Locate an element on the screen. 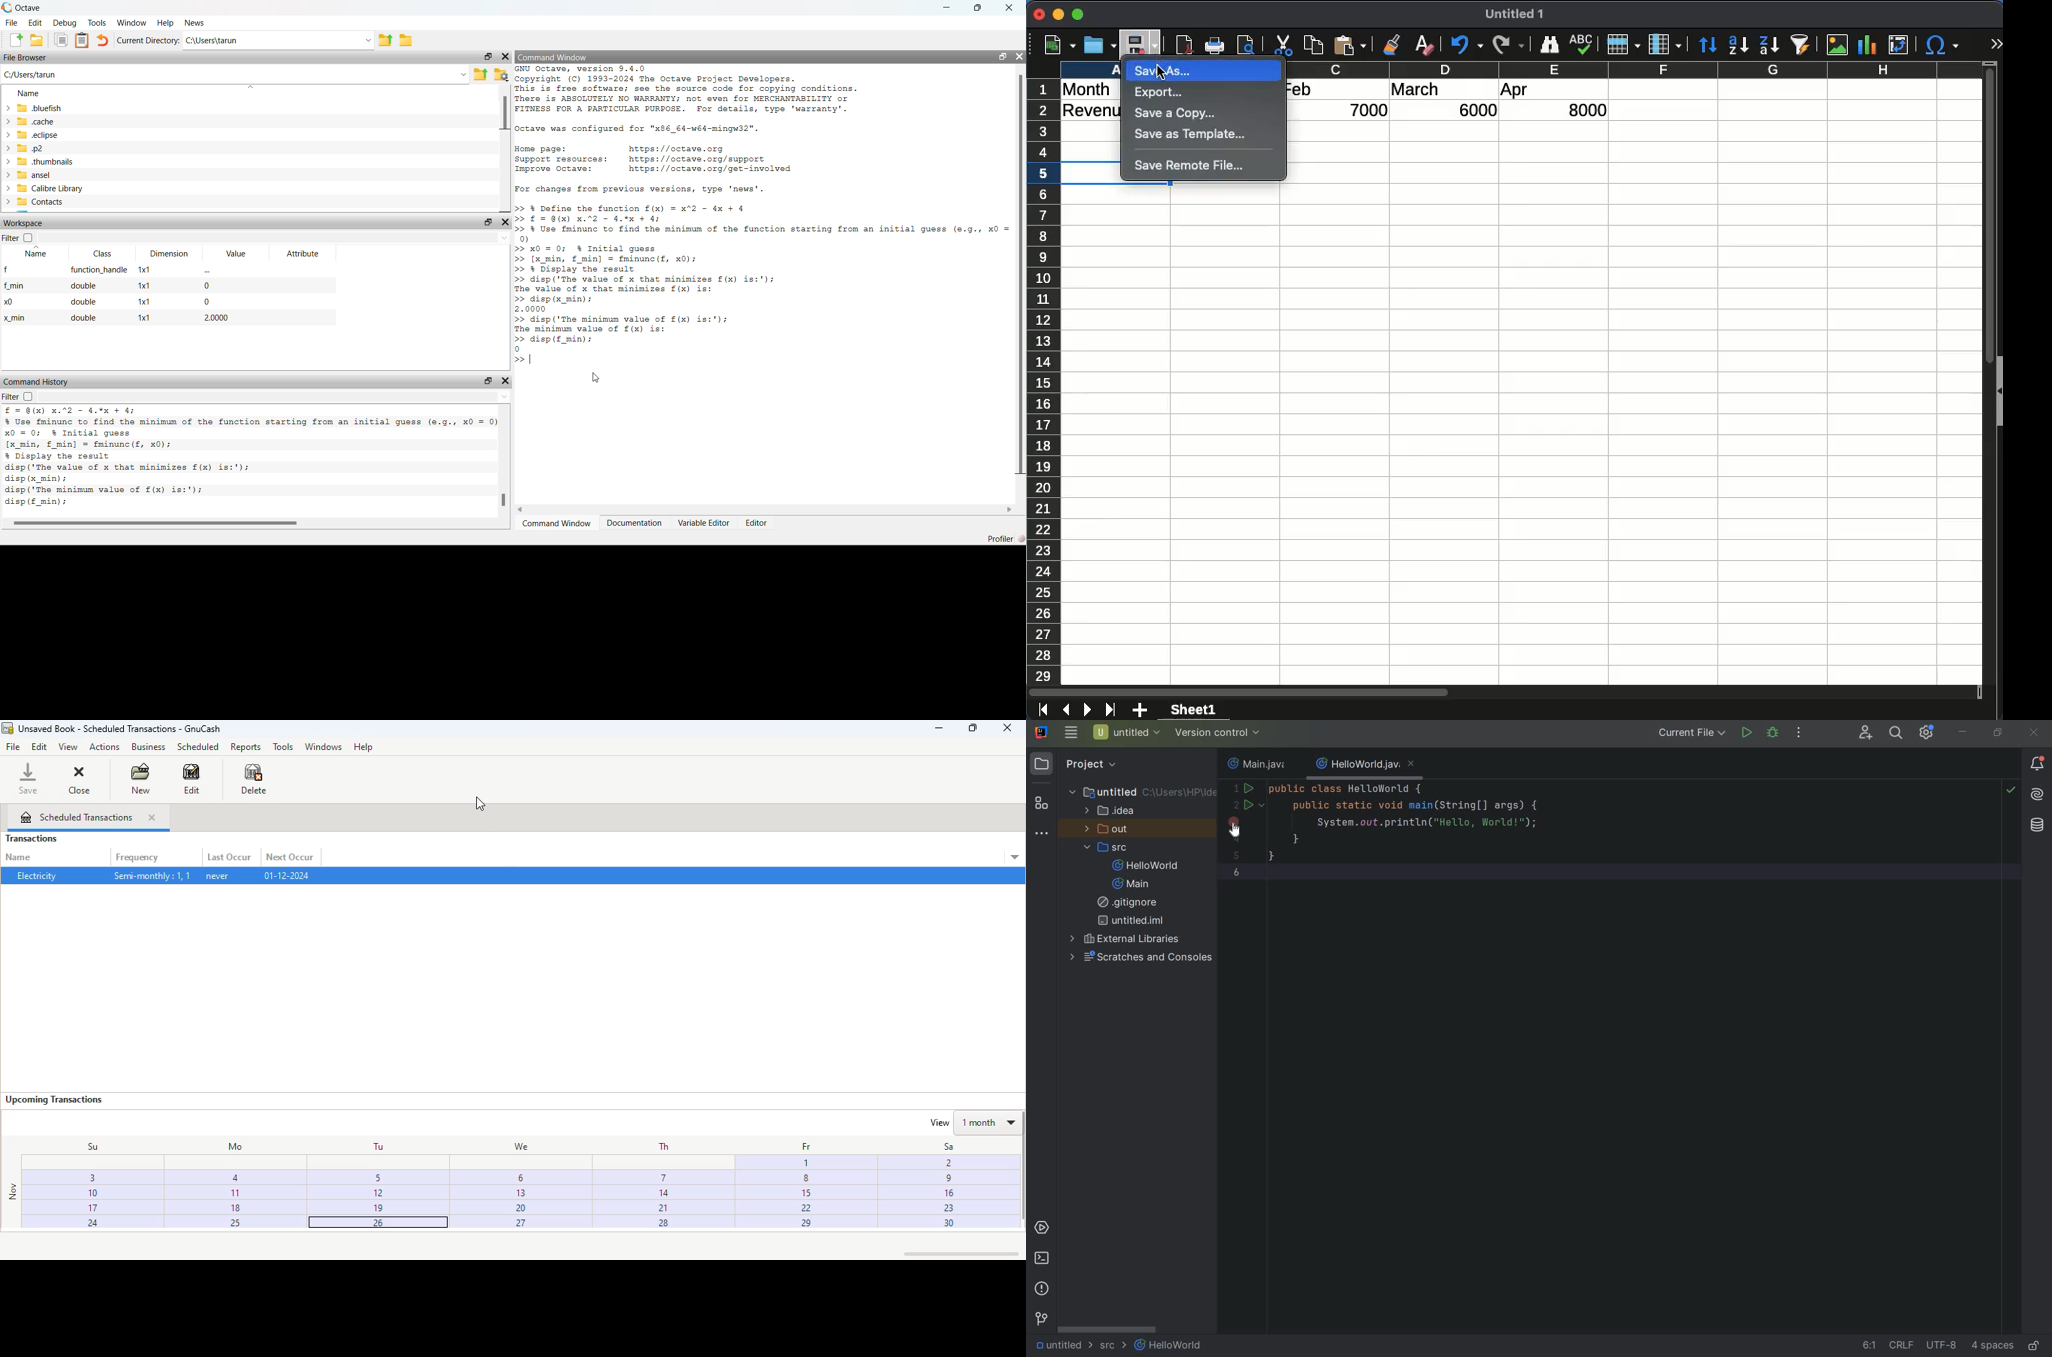 The height and width of the screenshot is (1372, 2072). reports is located at coordinates (246, 746).